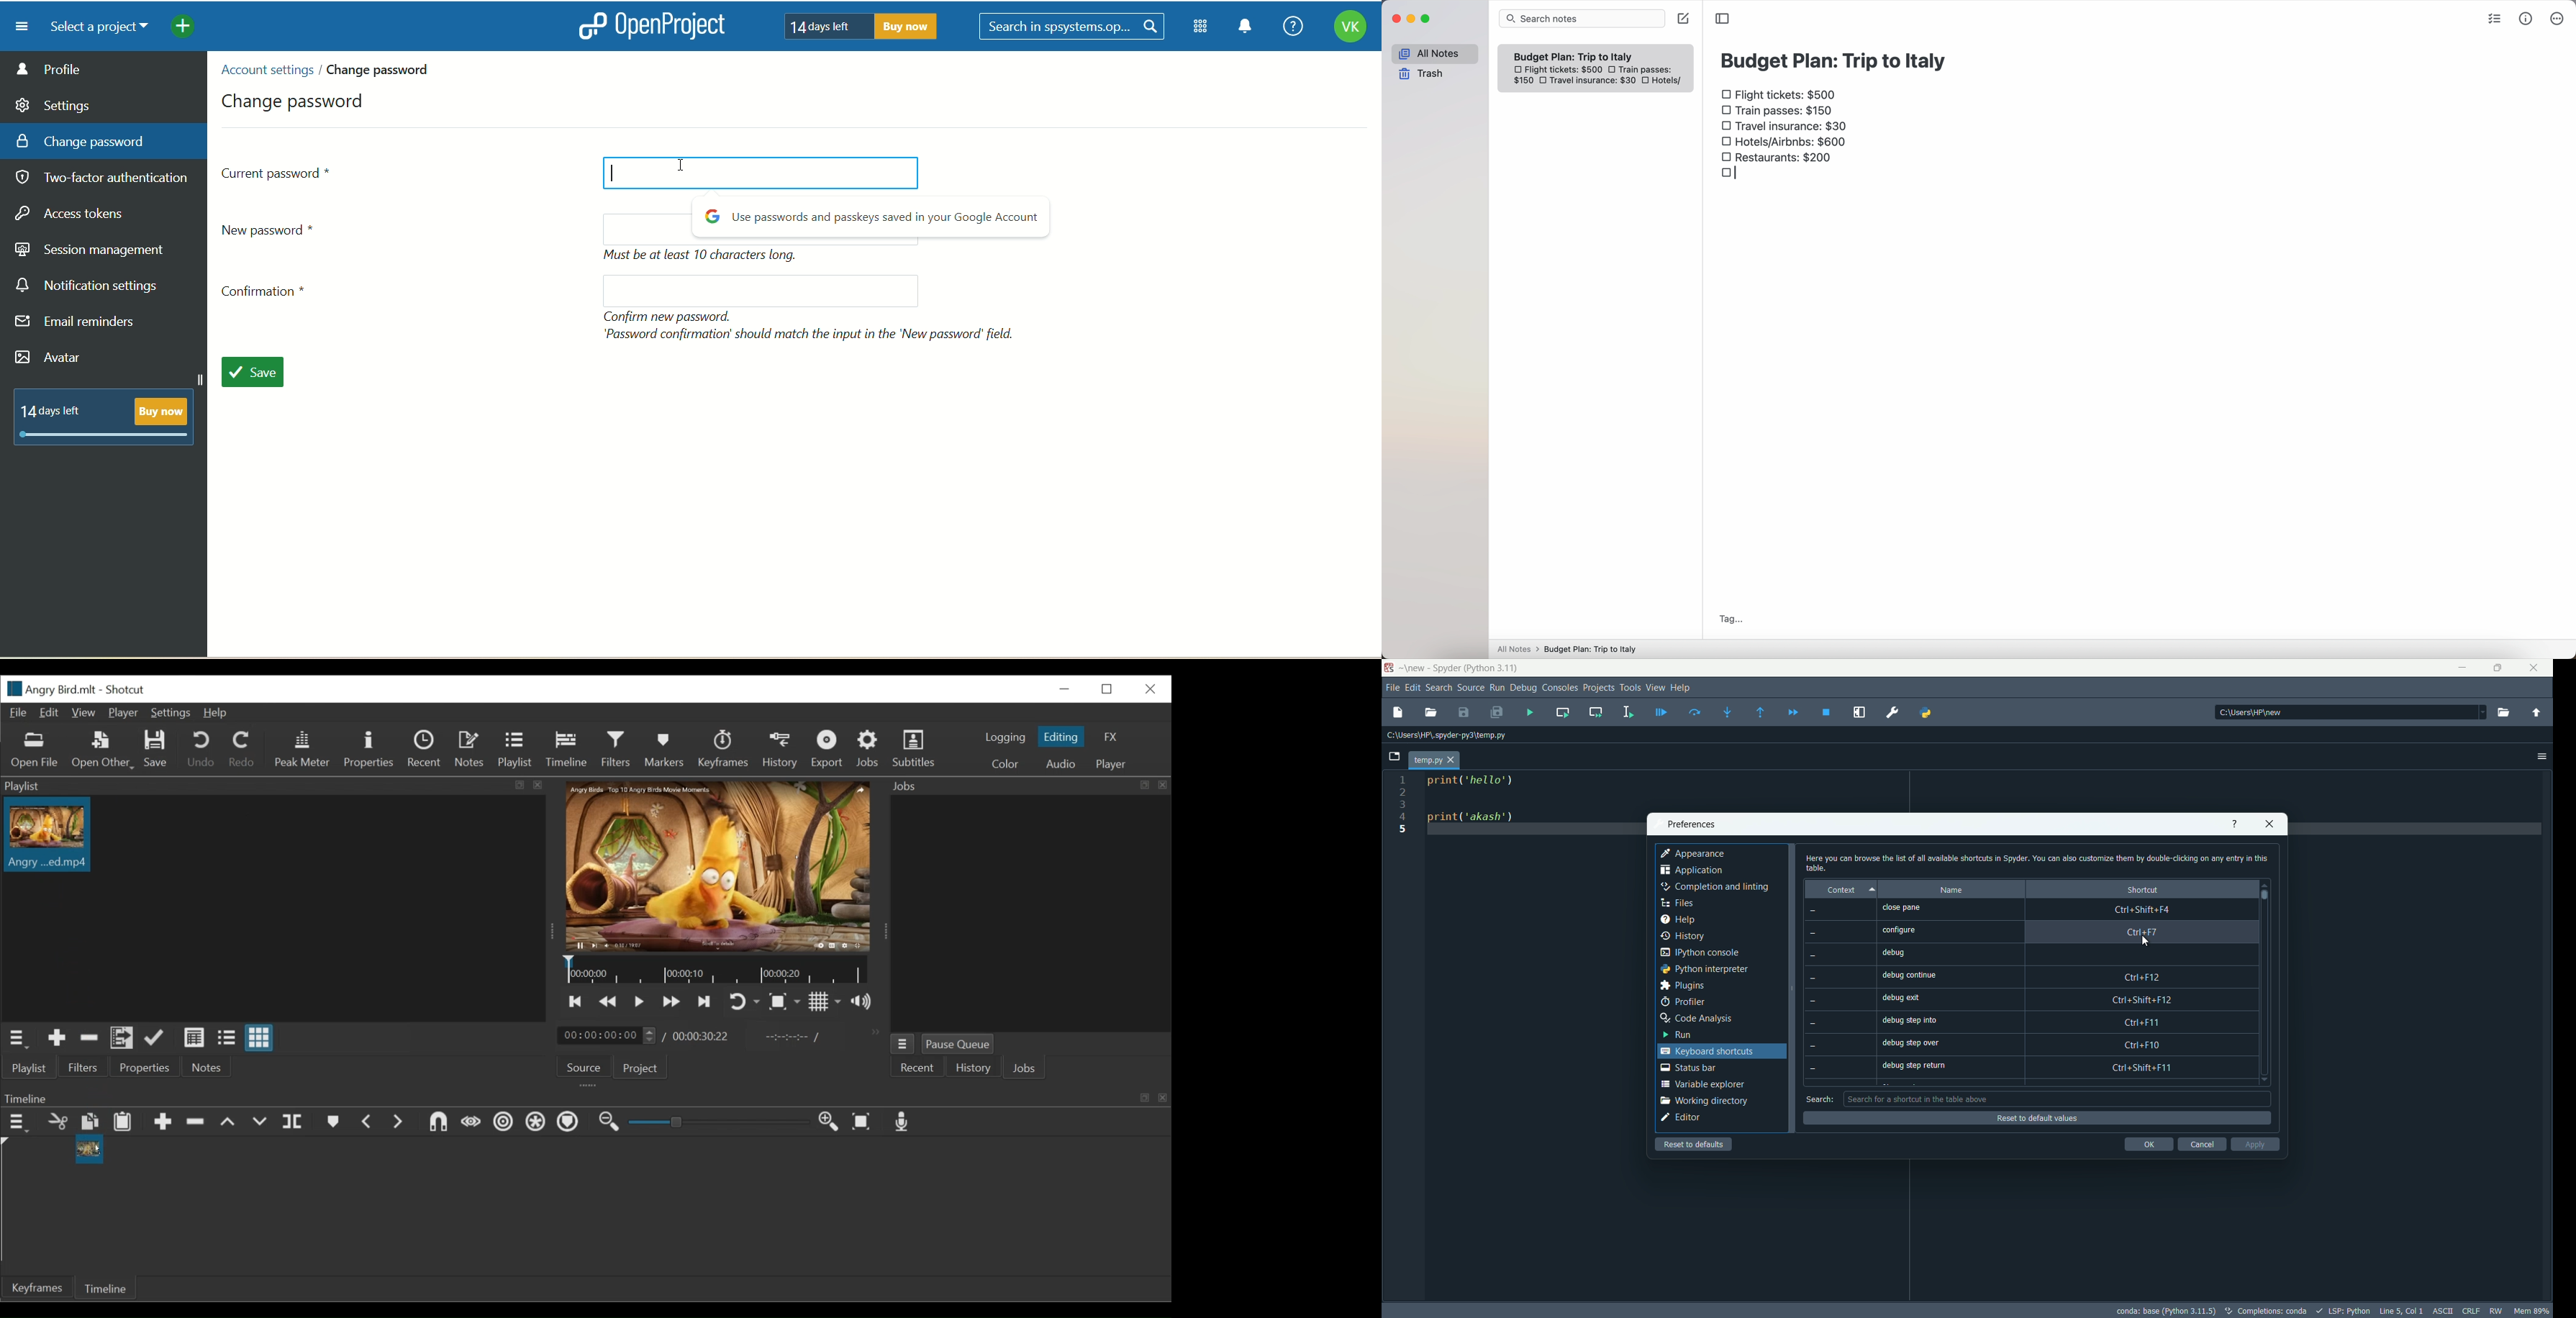 The height and width of the screenshot is (1344, 2576). Describe the element at coordinates (611, 173) in the screenshot. I see `cursor` at that location.